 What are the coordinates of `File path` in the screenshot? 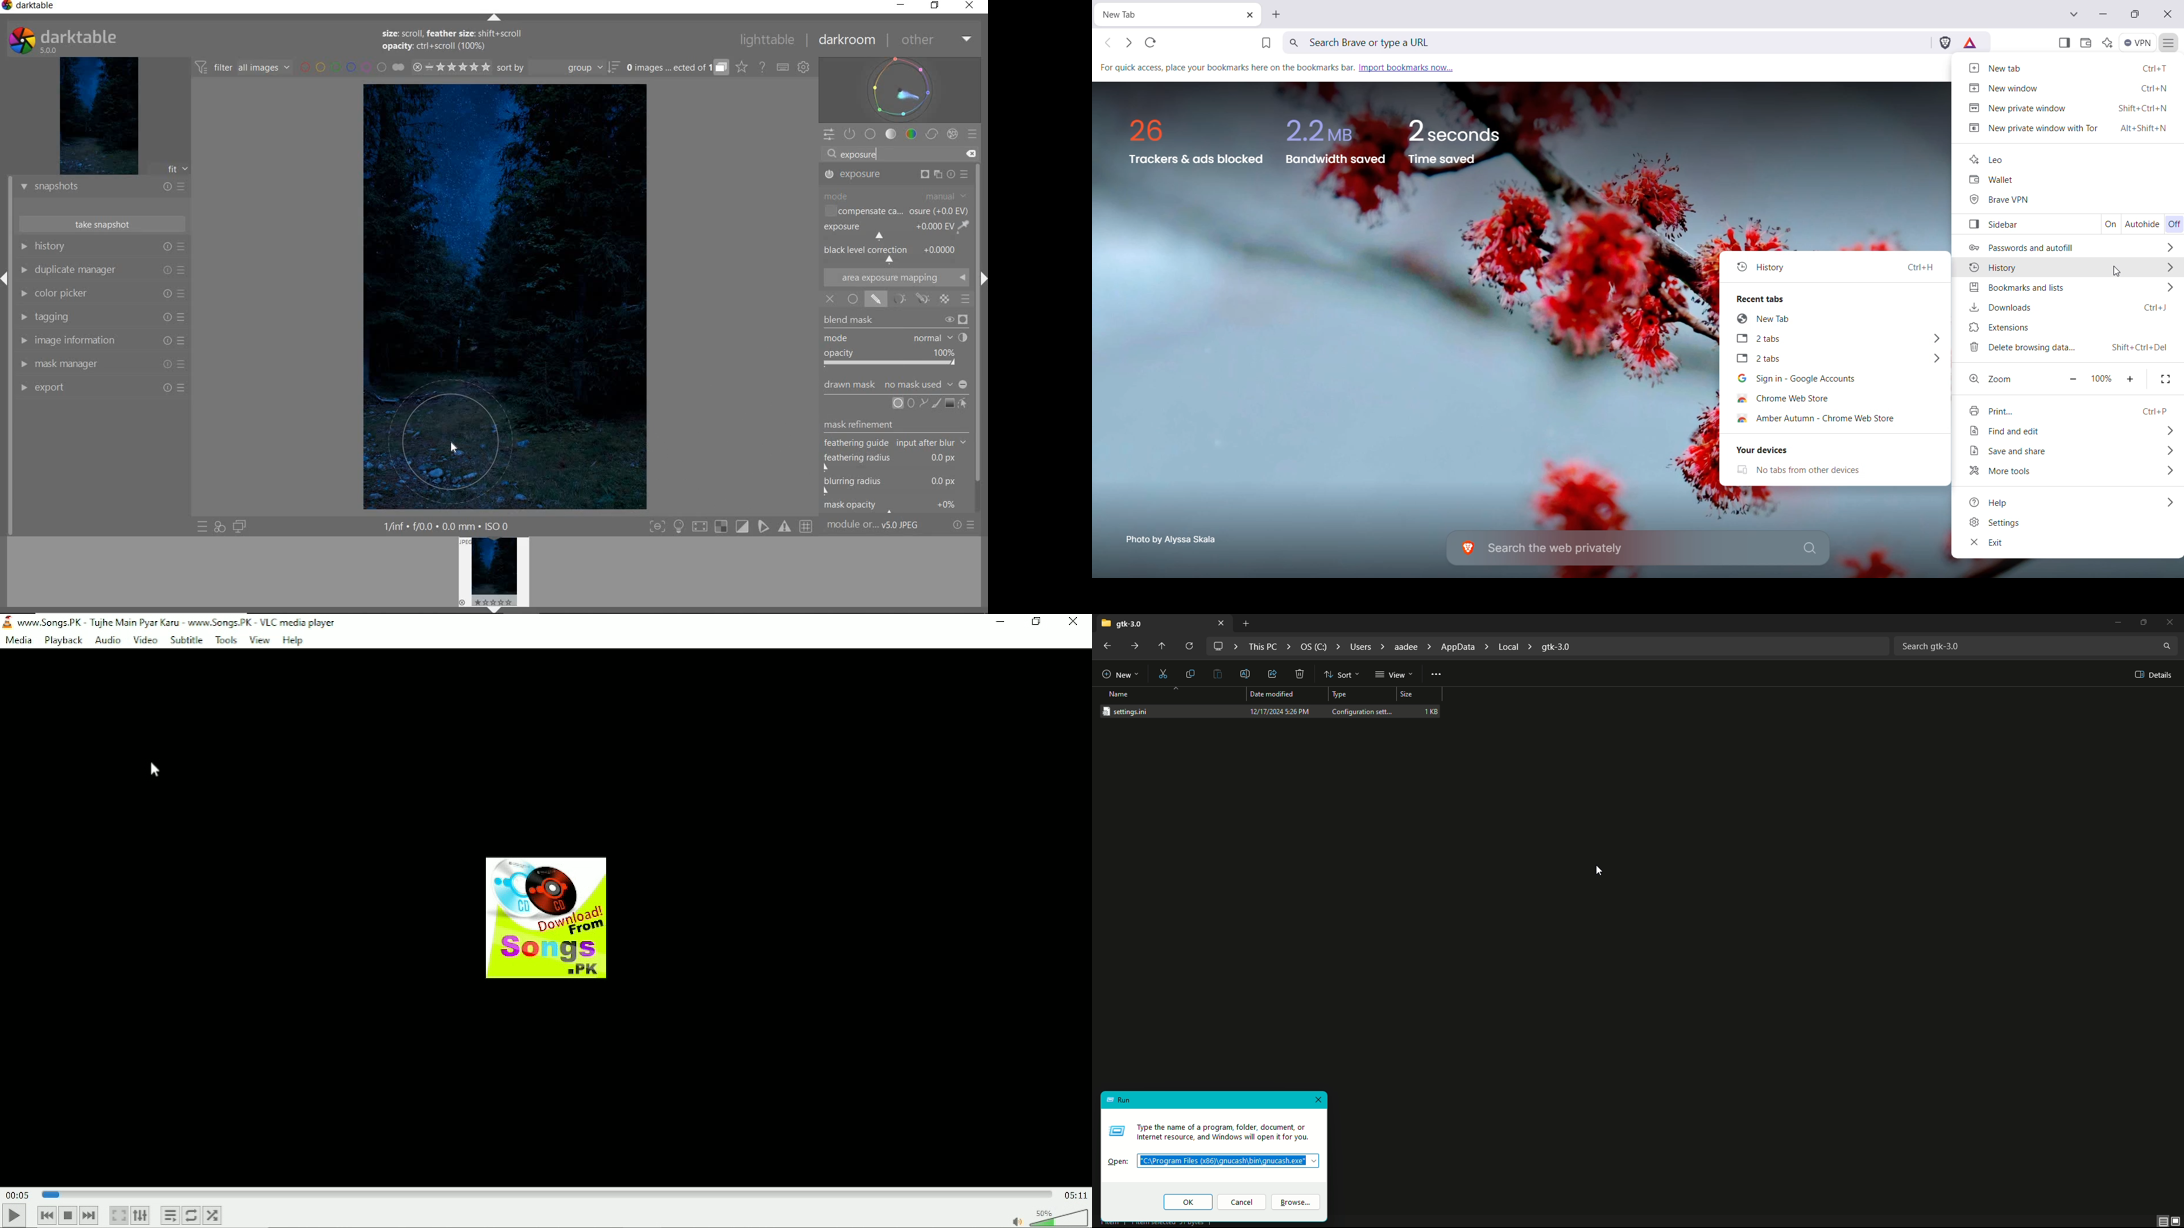 It's located at (1399, 646).